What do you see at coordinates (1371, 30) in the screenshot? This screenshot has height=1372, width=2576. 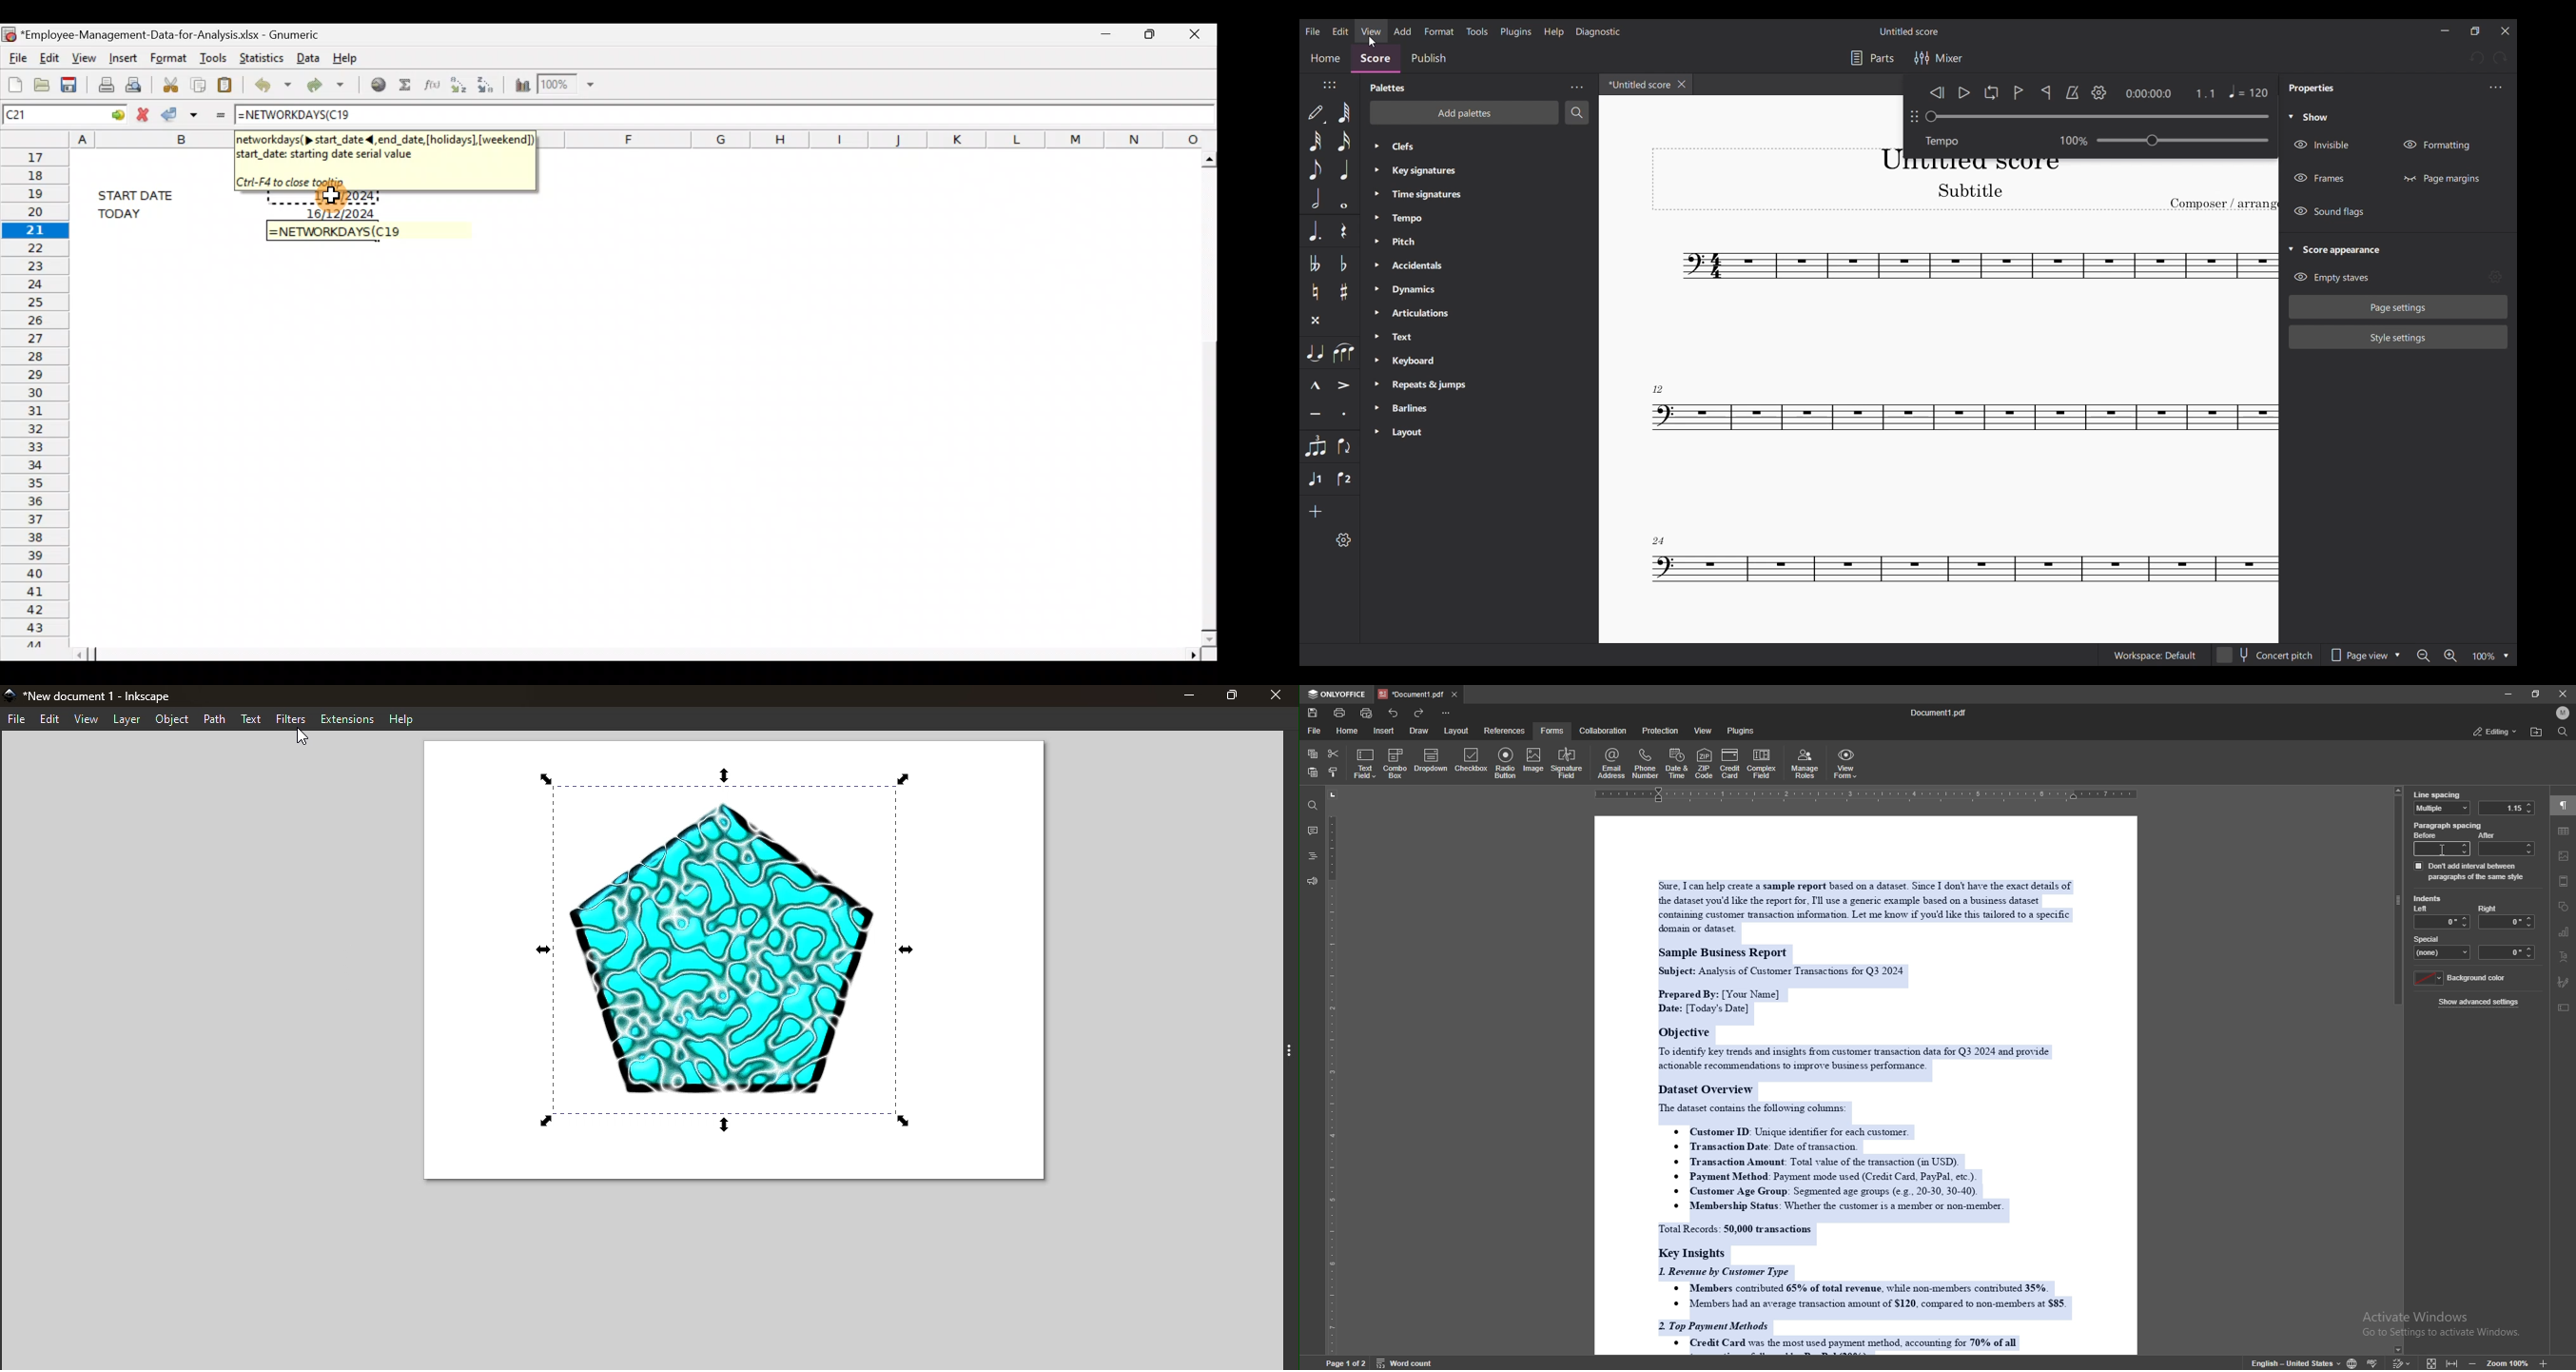 I see `View` at bounding box center [1371, 30].